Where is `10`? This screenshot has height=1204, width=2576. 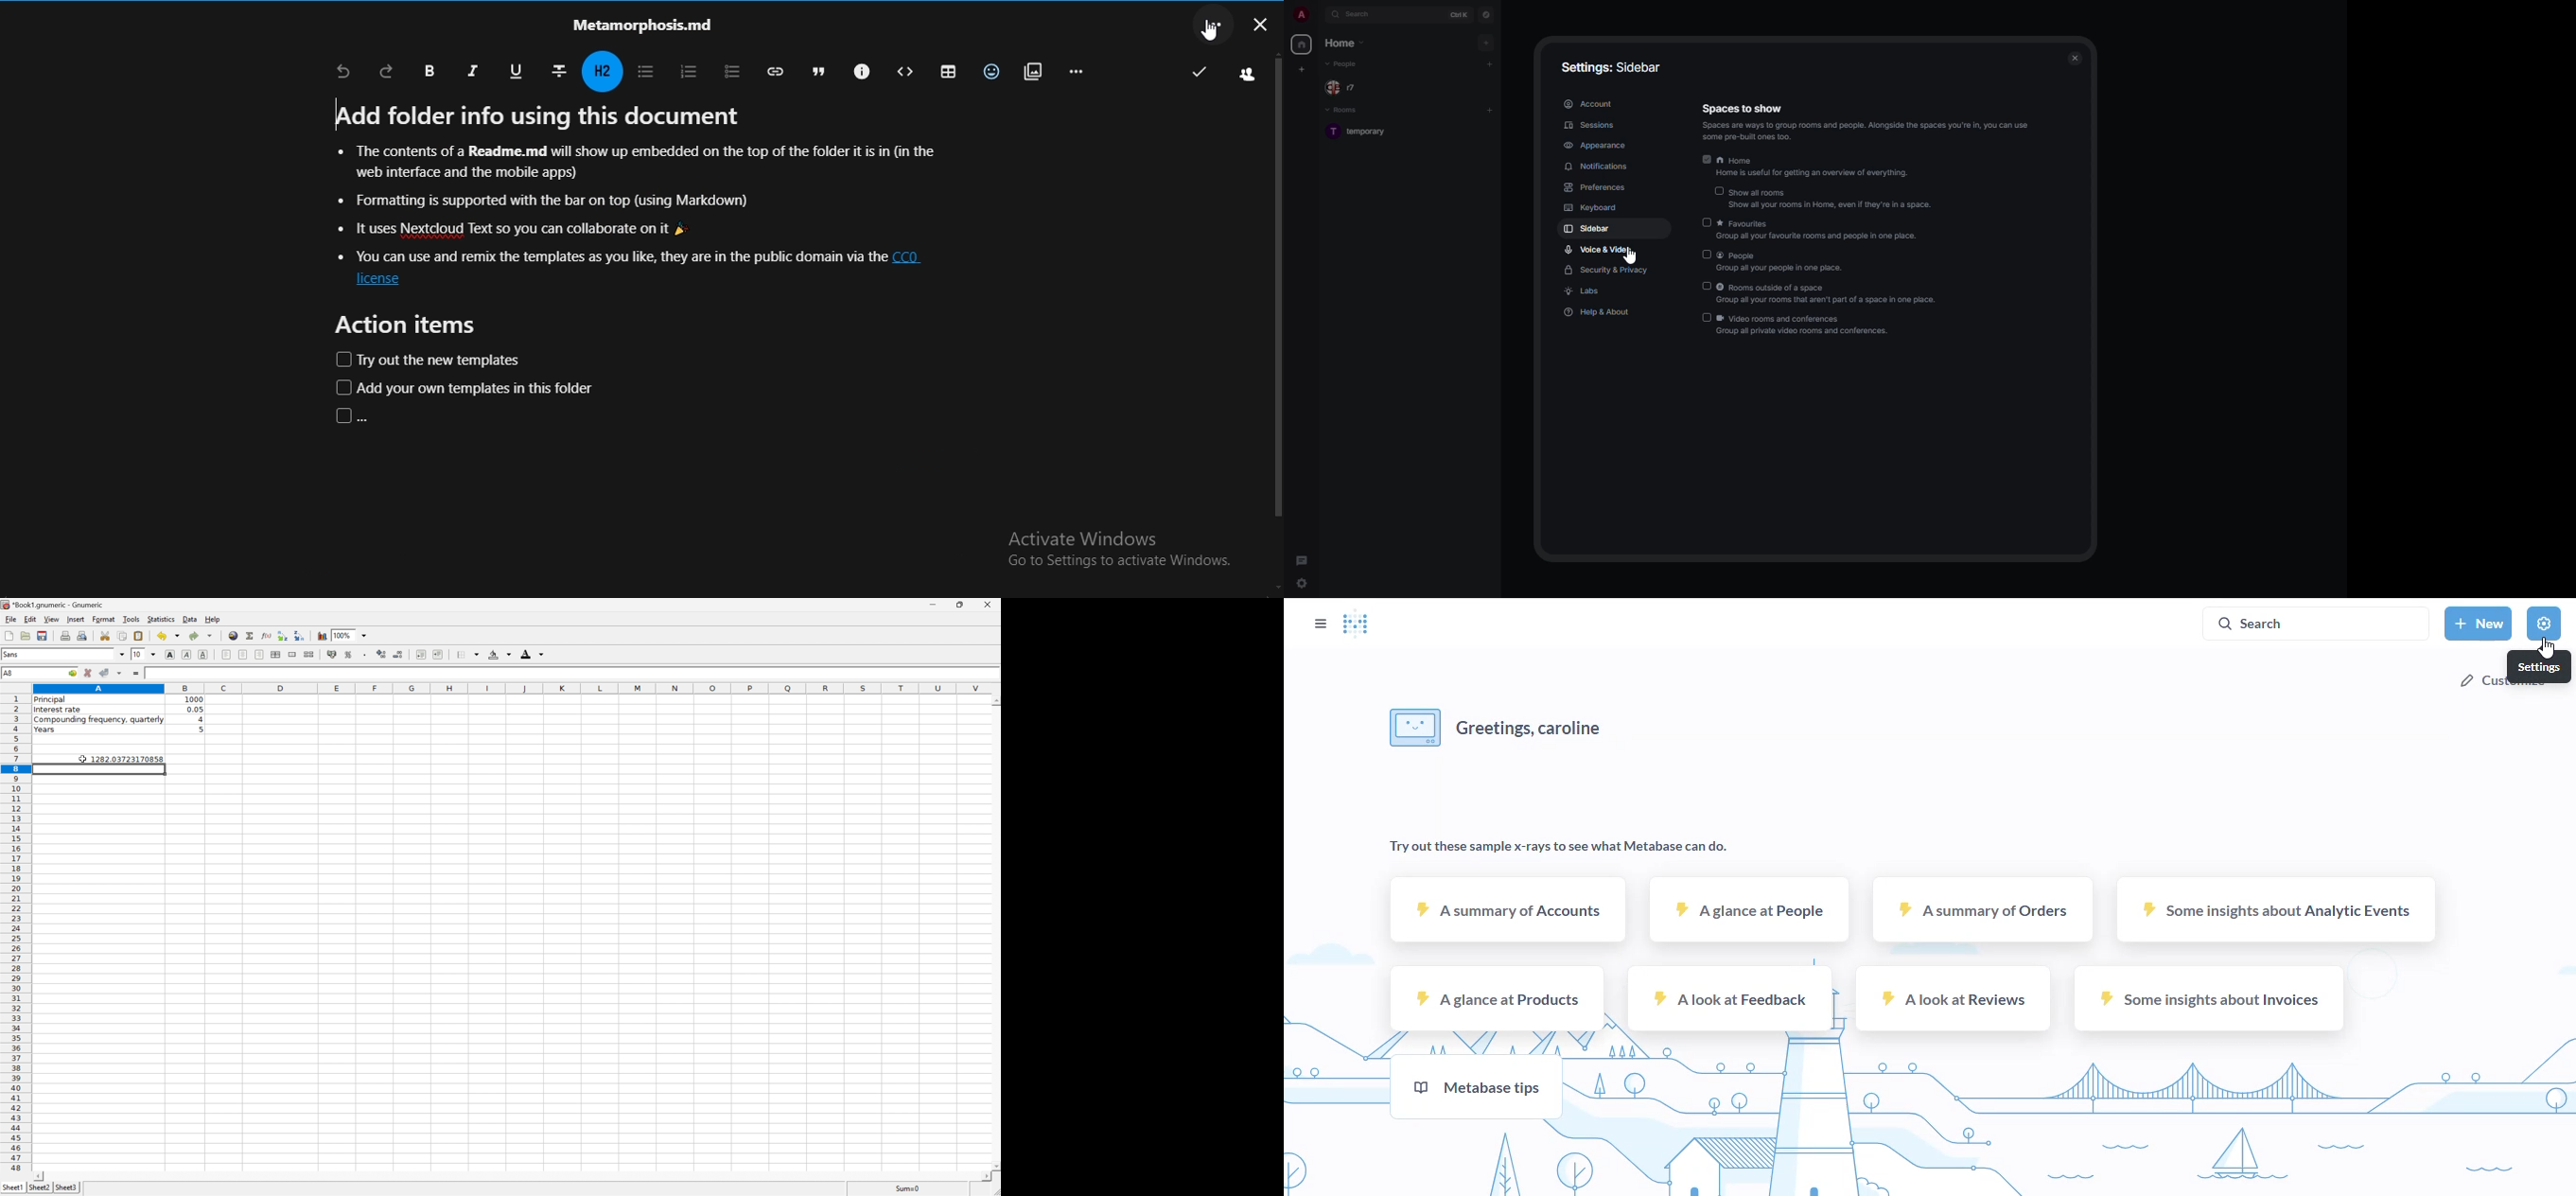
10 is located at coordinates (139, 655).